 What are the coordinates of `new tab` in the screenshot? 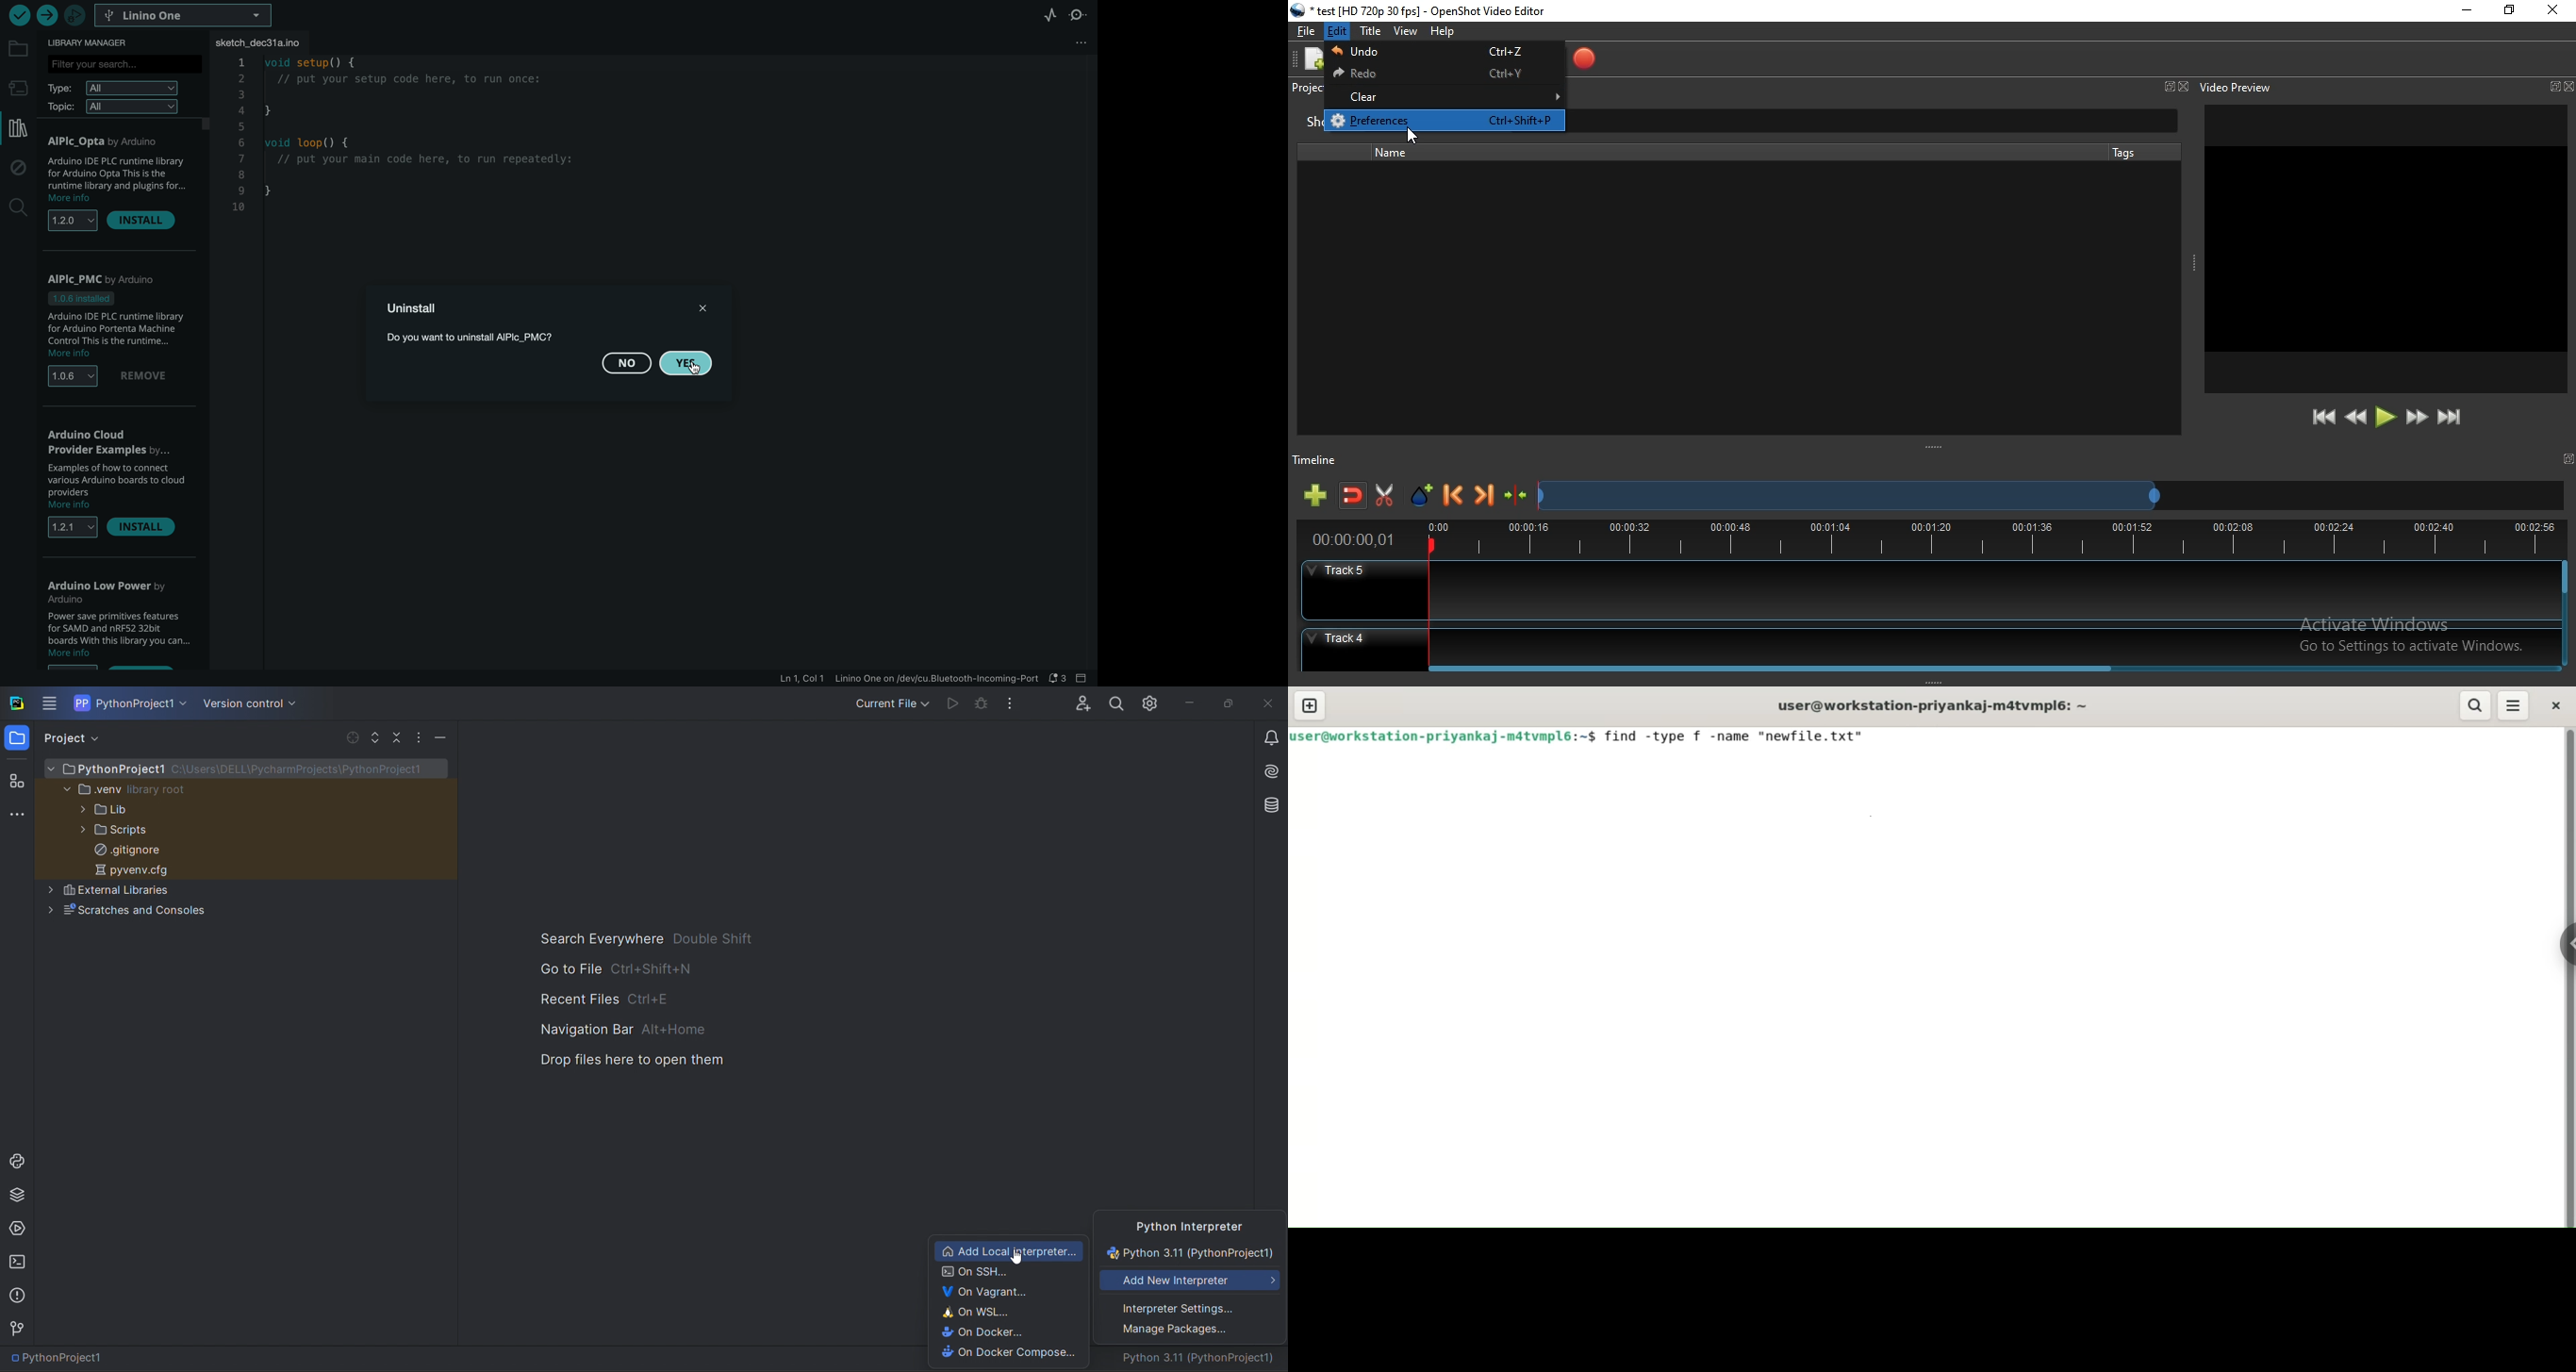 It's located at (1309, 705).